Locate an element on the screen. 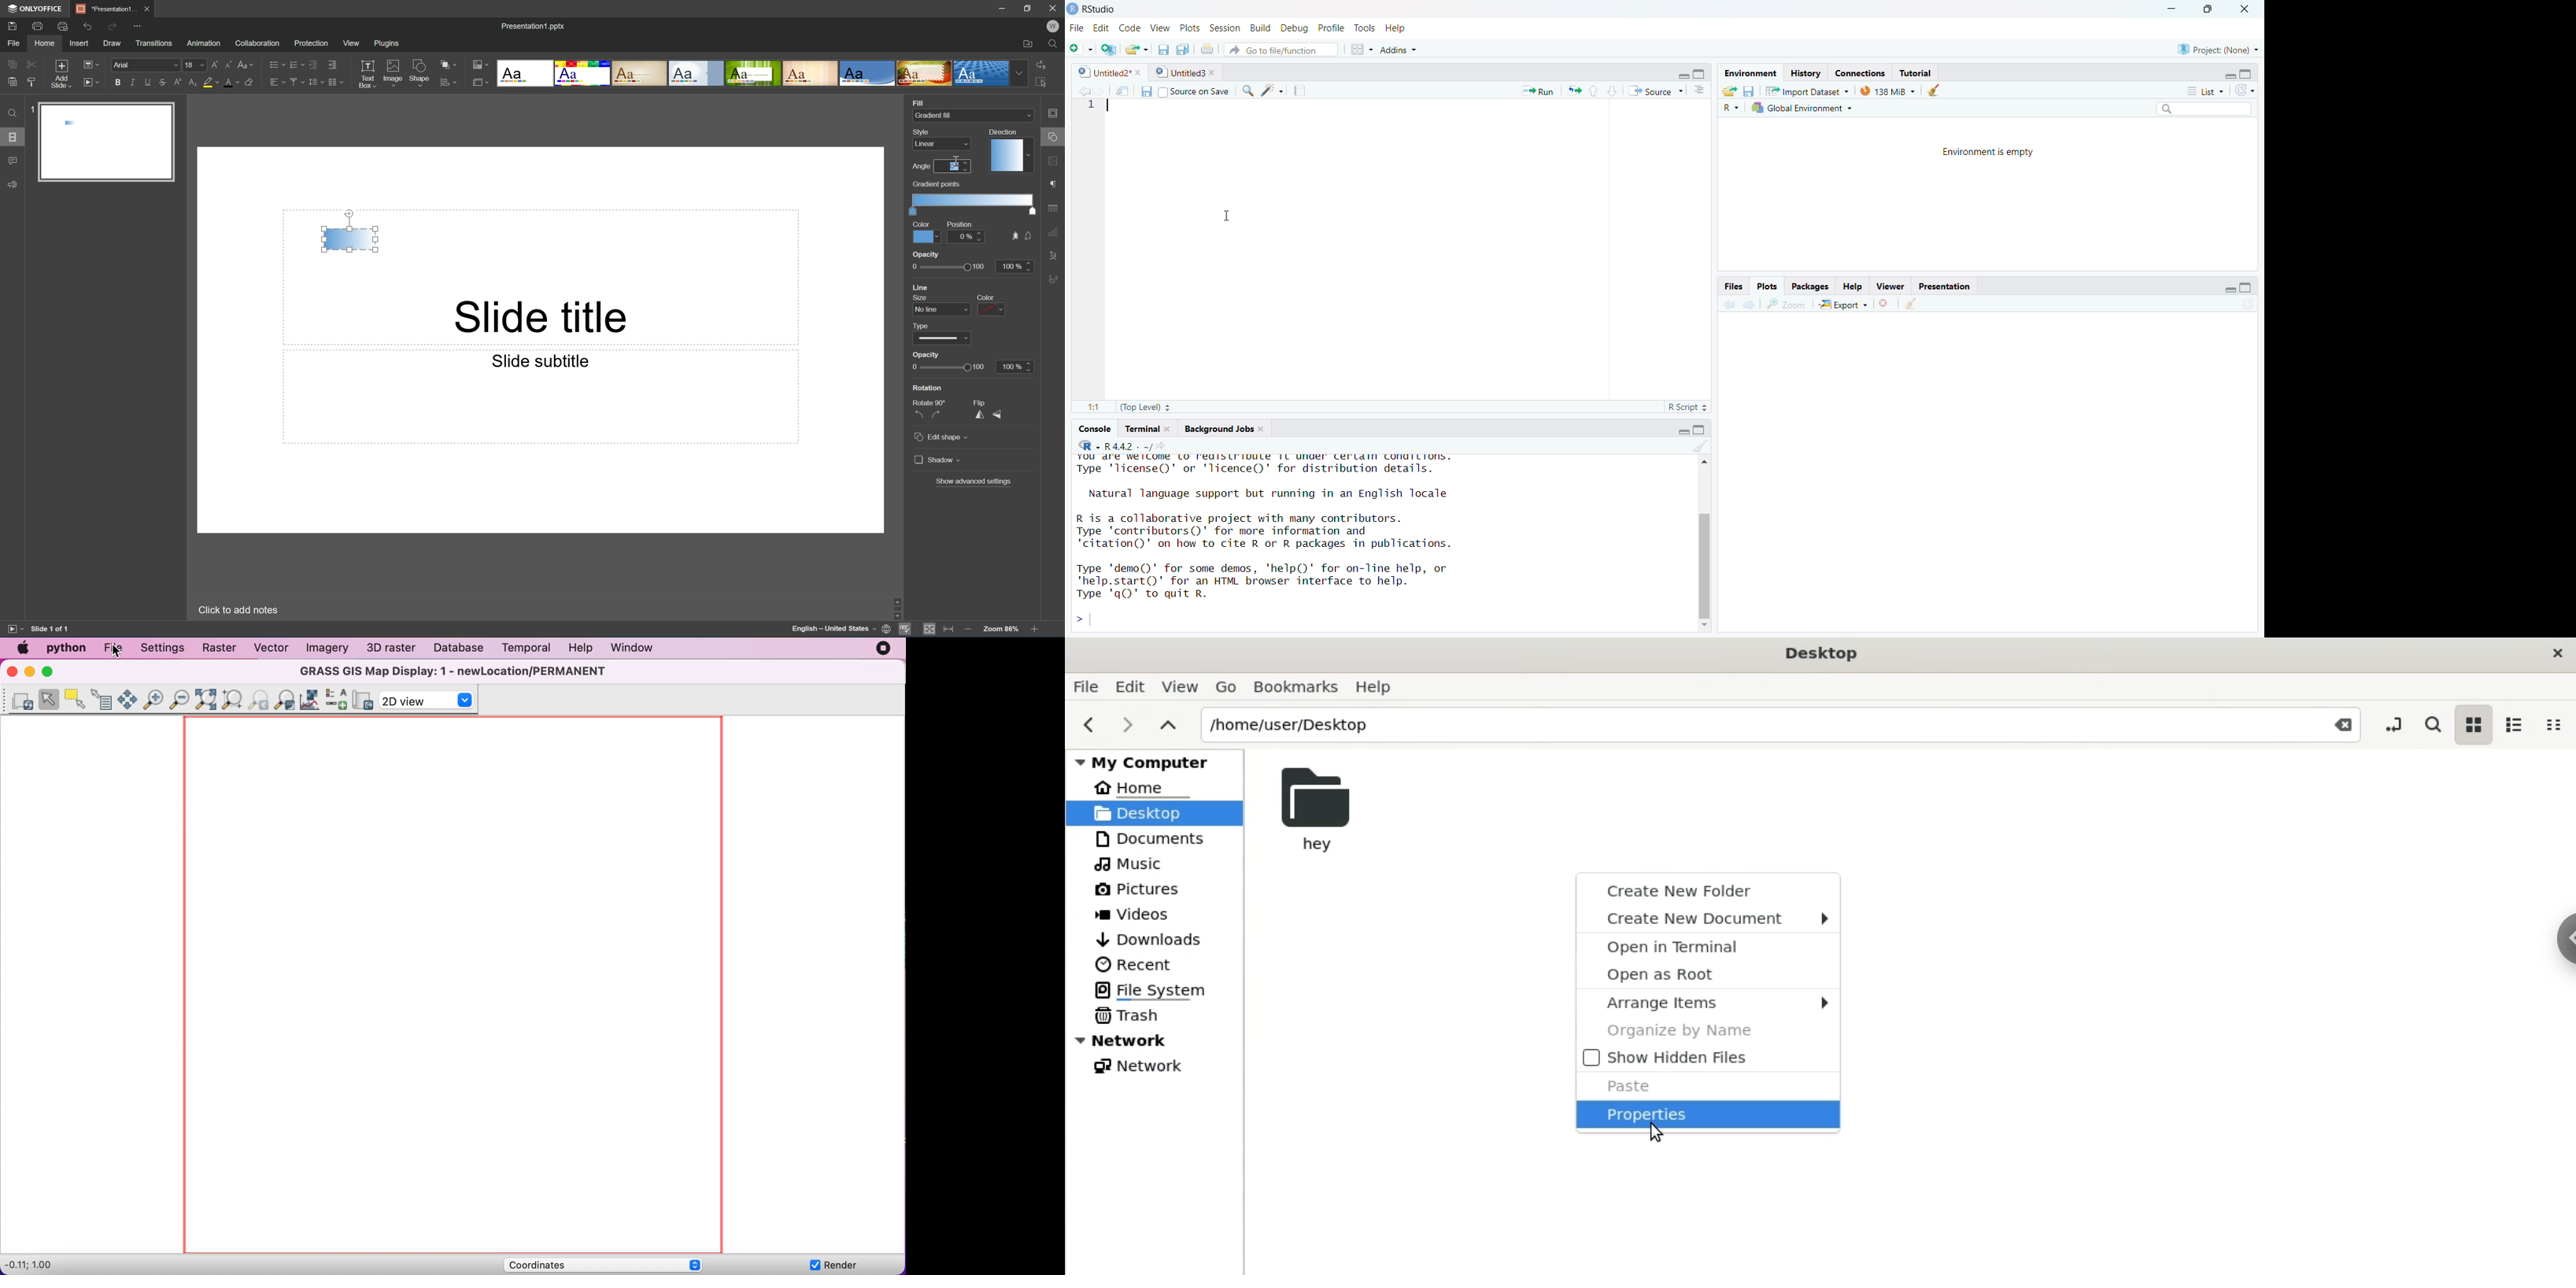 This screenshot has width=2576, height=1288. Run is located at coordinates (1532, 90).